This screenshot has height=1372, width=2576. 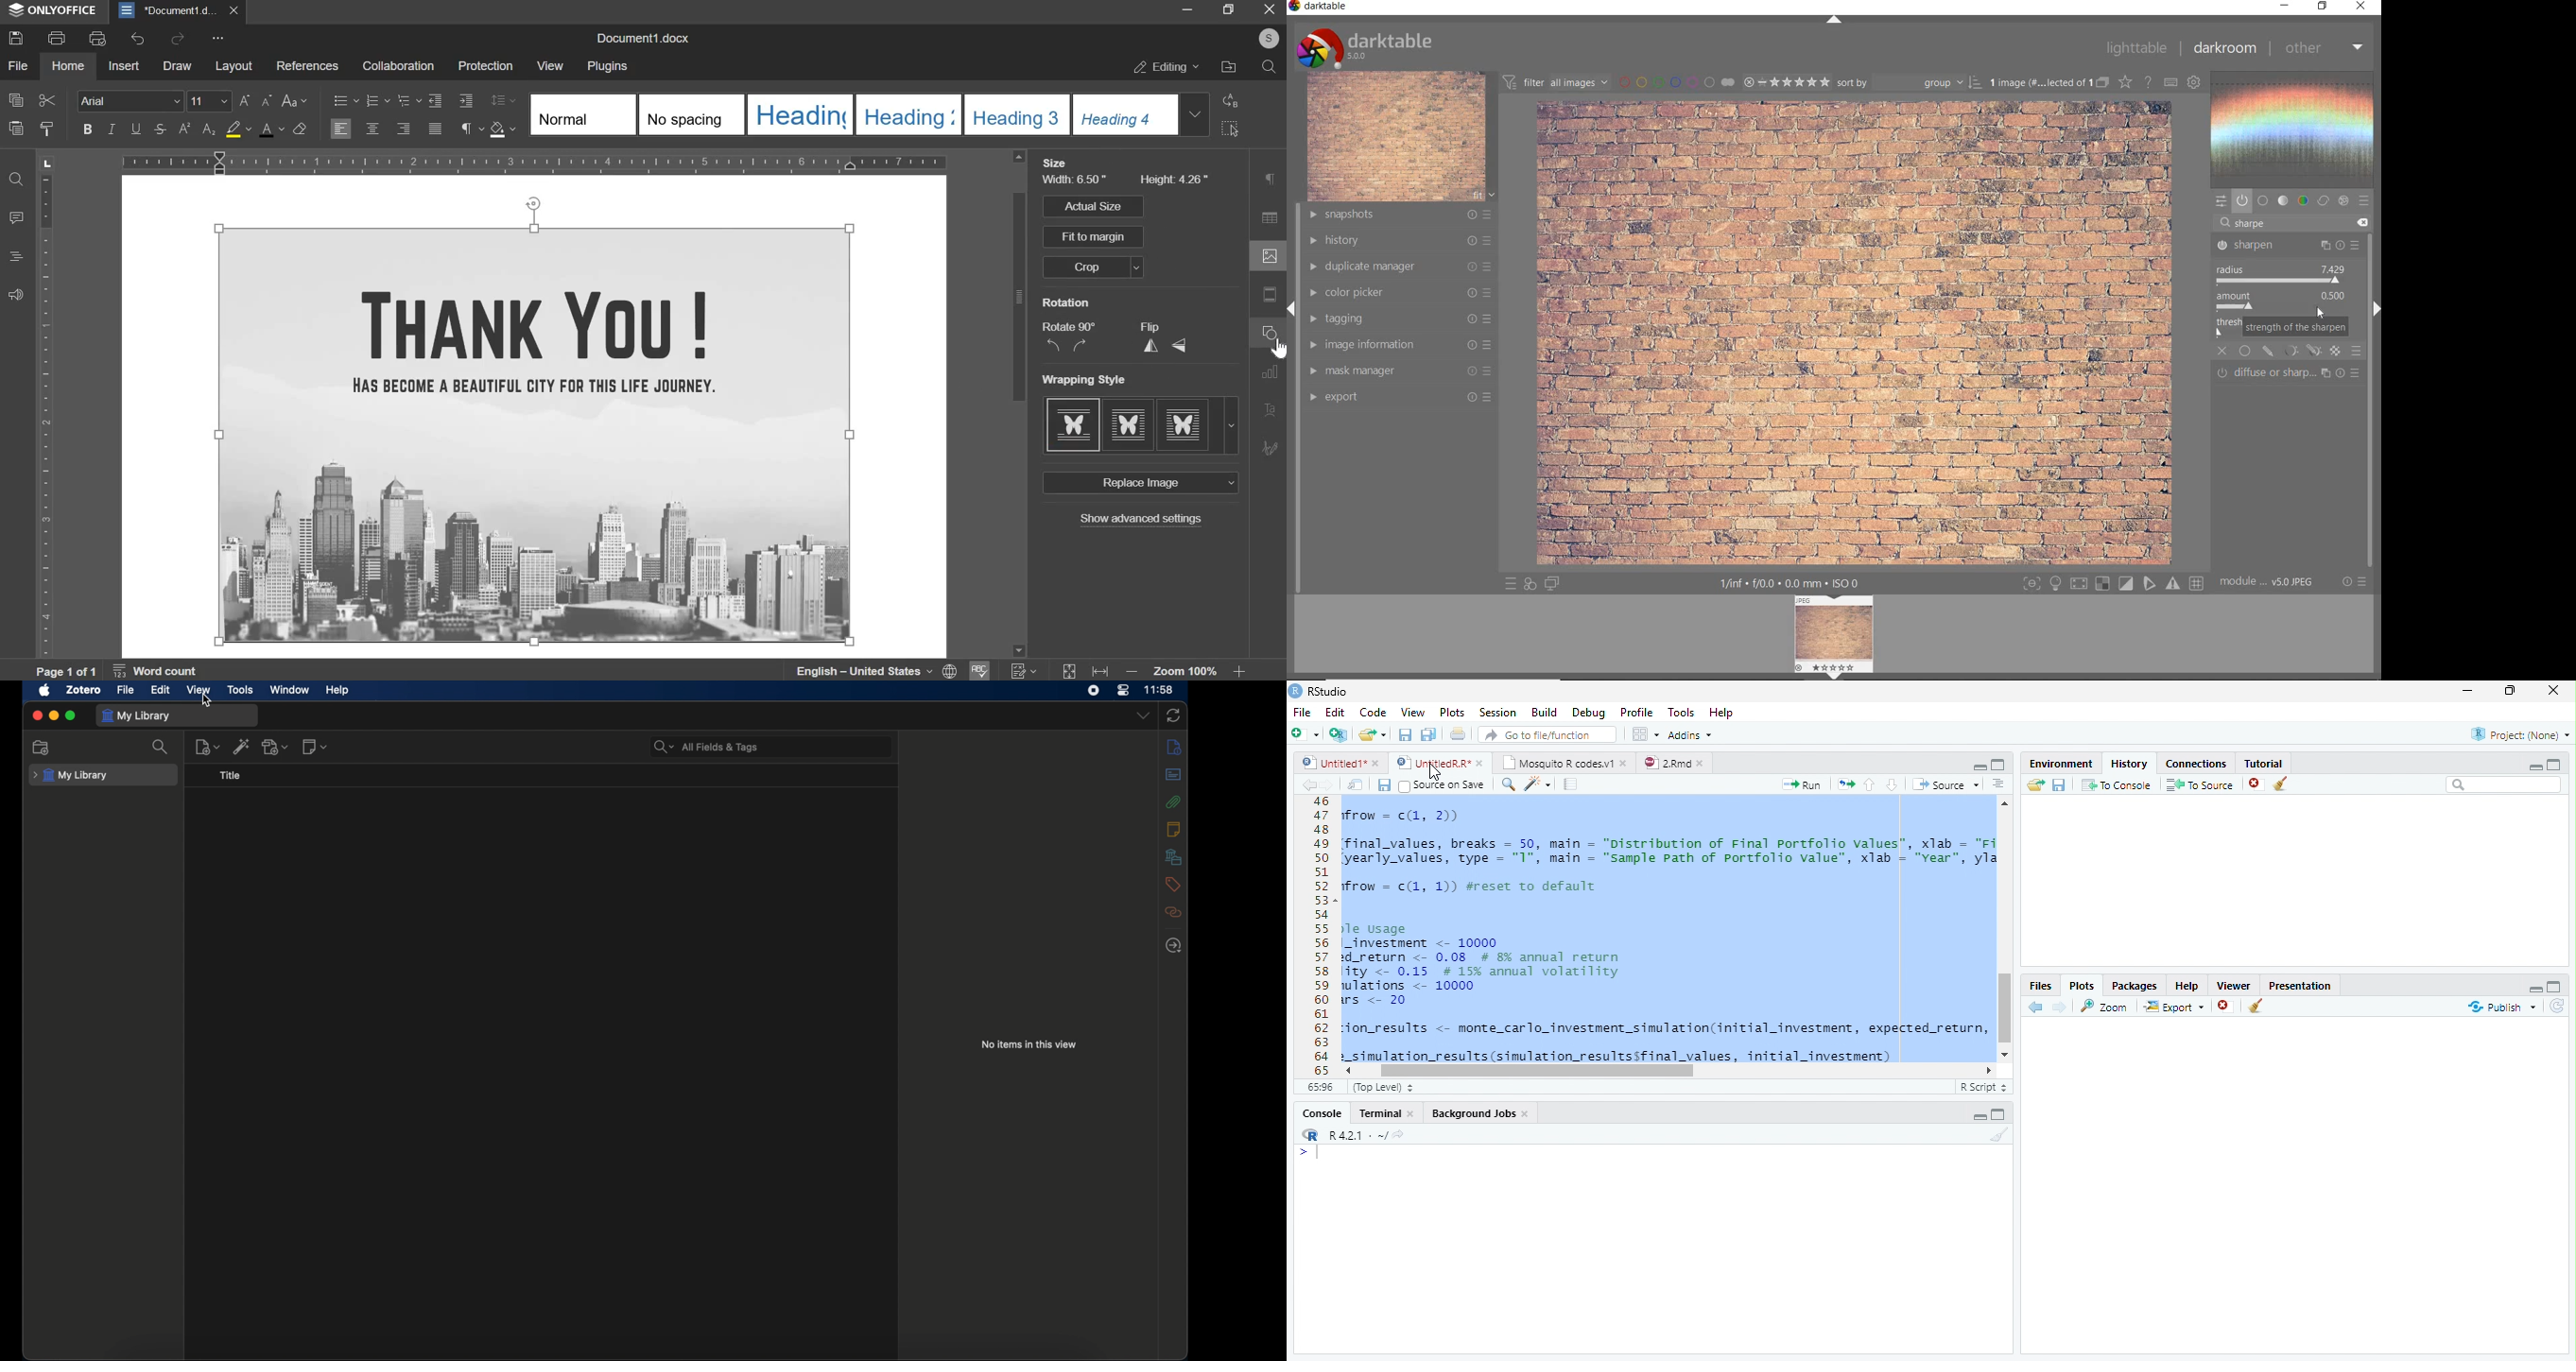 I want to click on minimize, so click(x=1189, y=10).